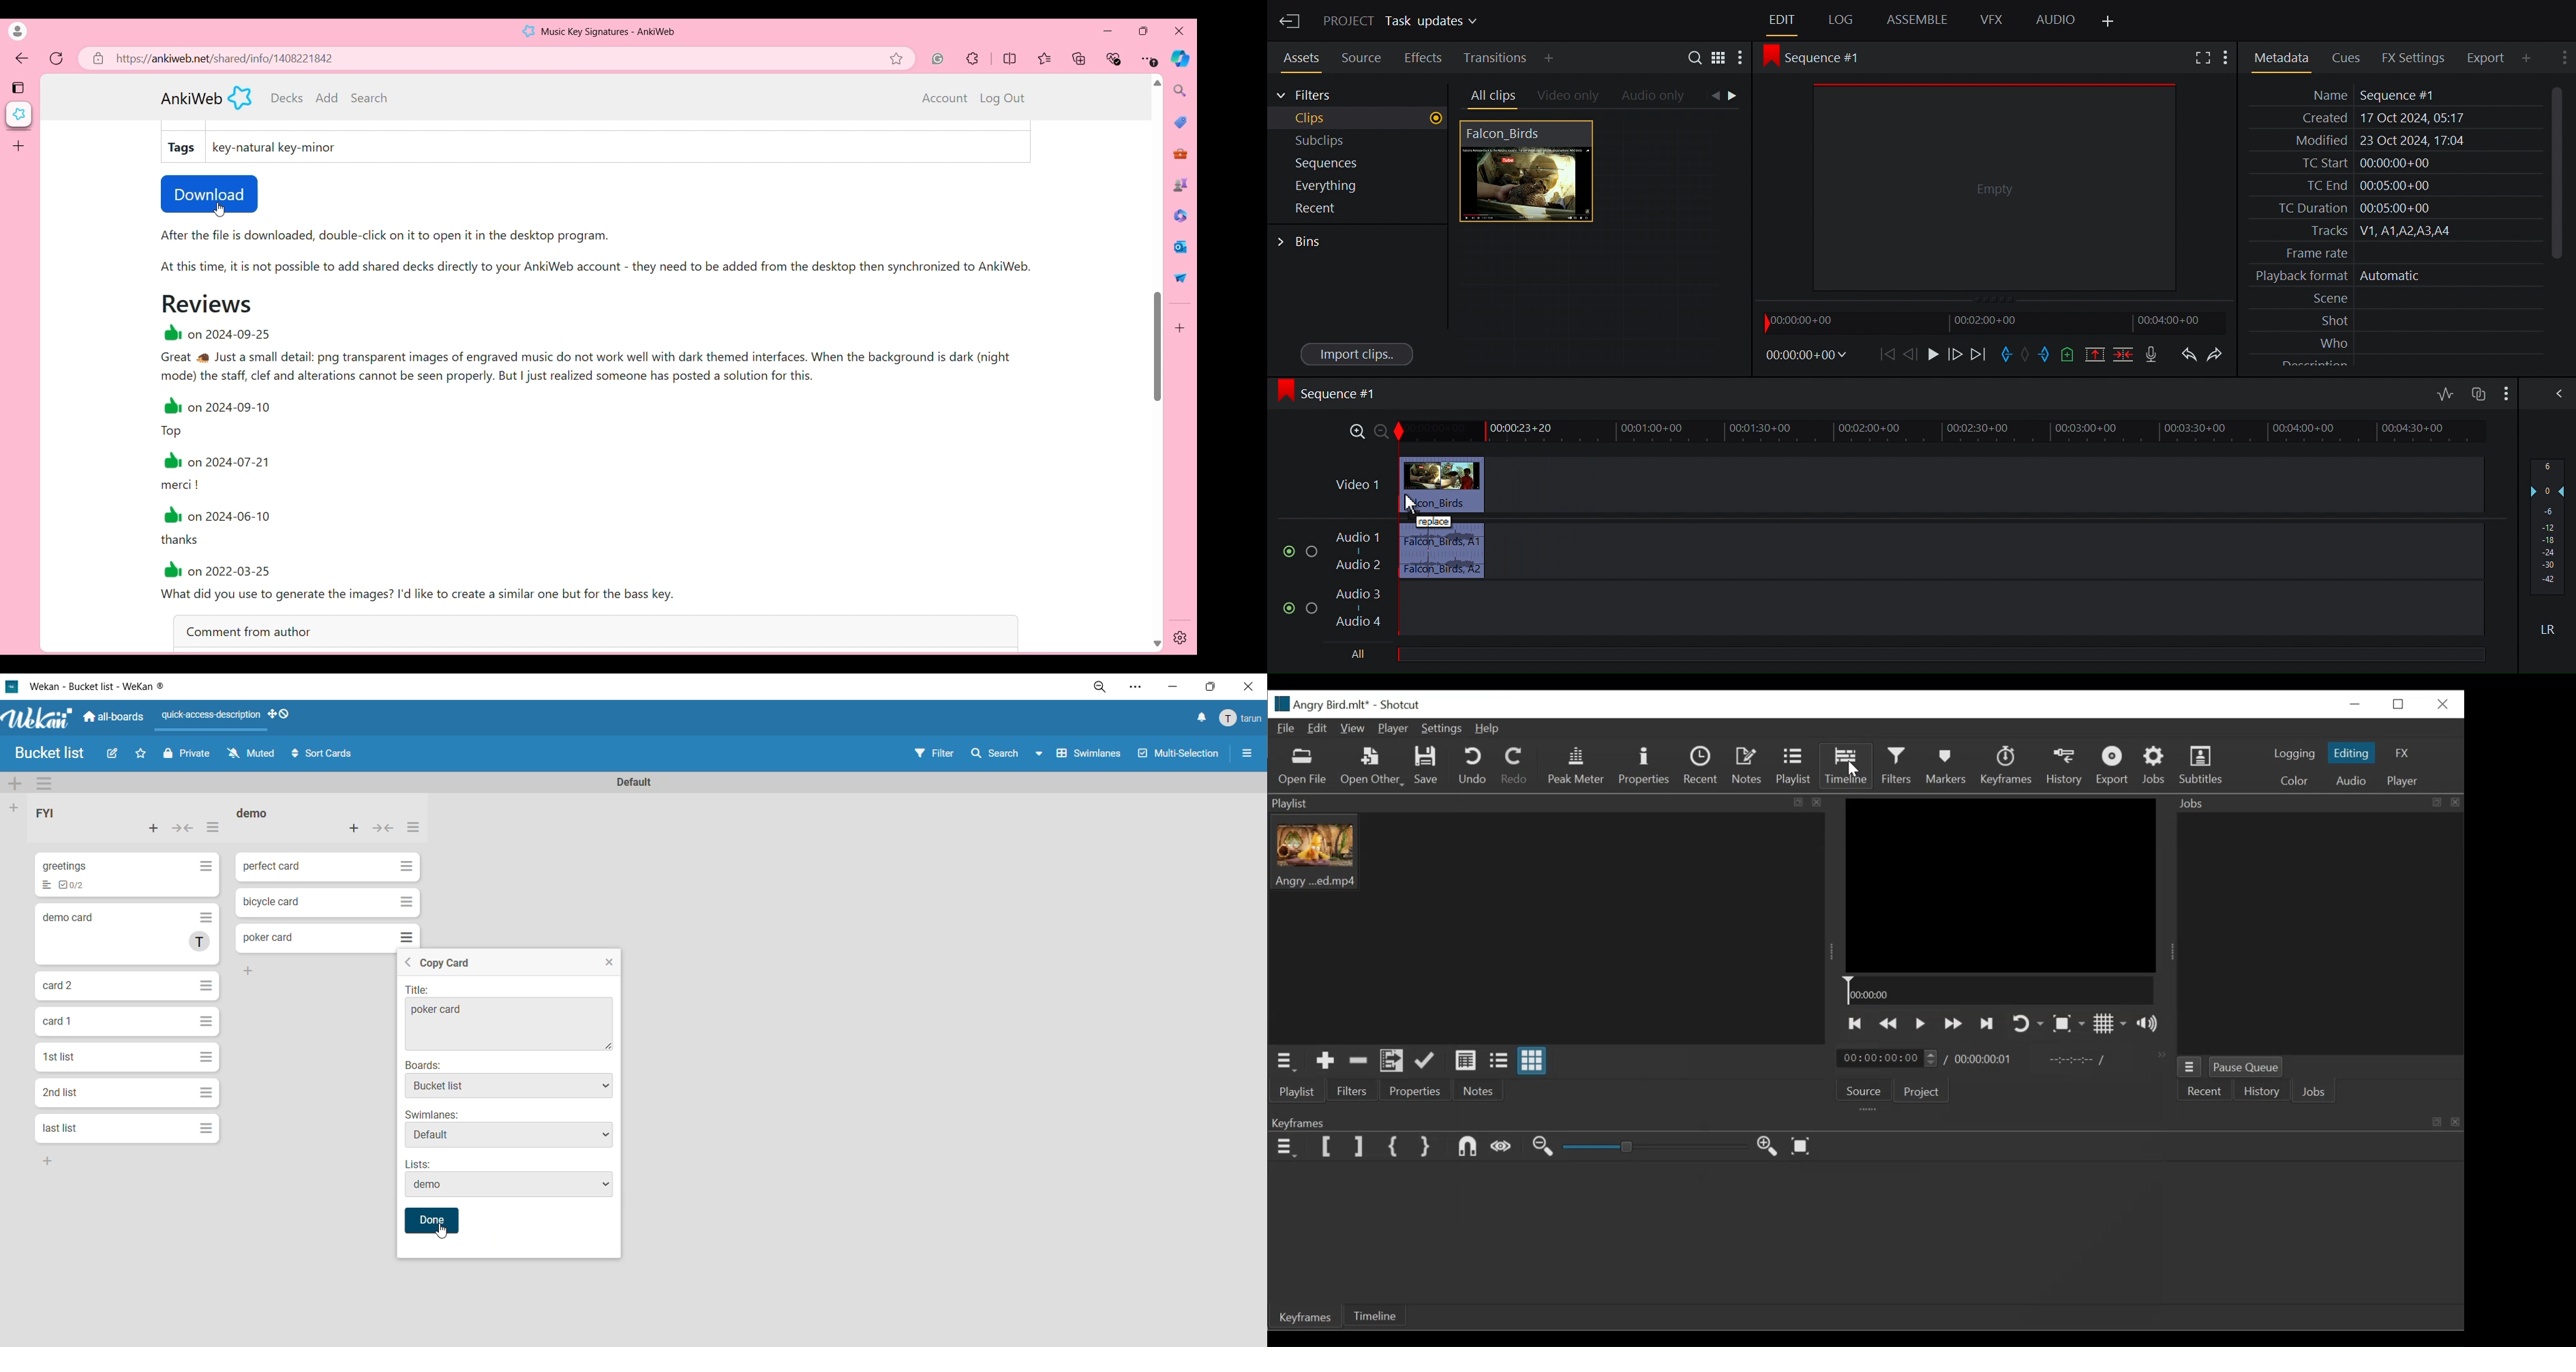 The image size is (2576, 1372). What do you see at coordinates (52, 1162) in the screenshot?
I see `Add Button` at bounding box center [52, 1162].